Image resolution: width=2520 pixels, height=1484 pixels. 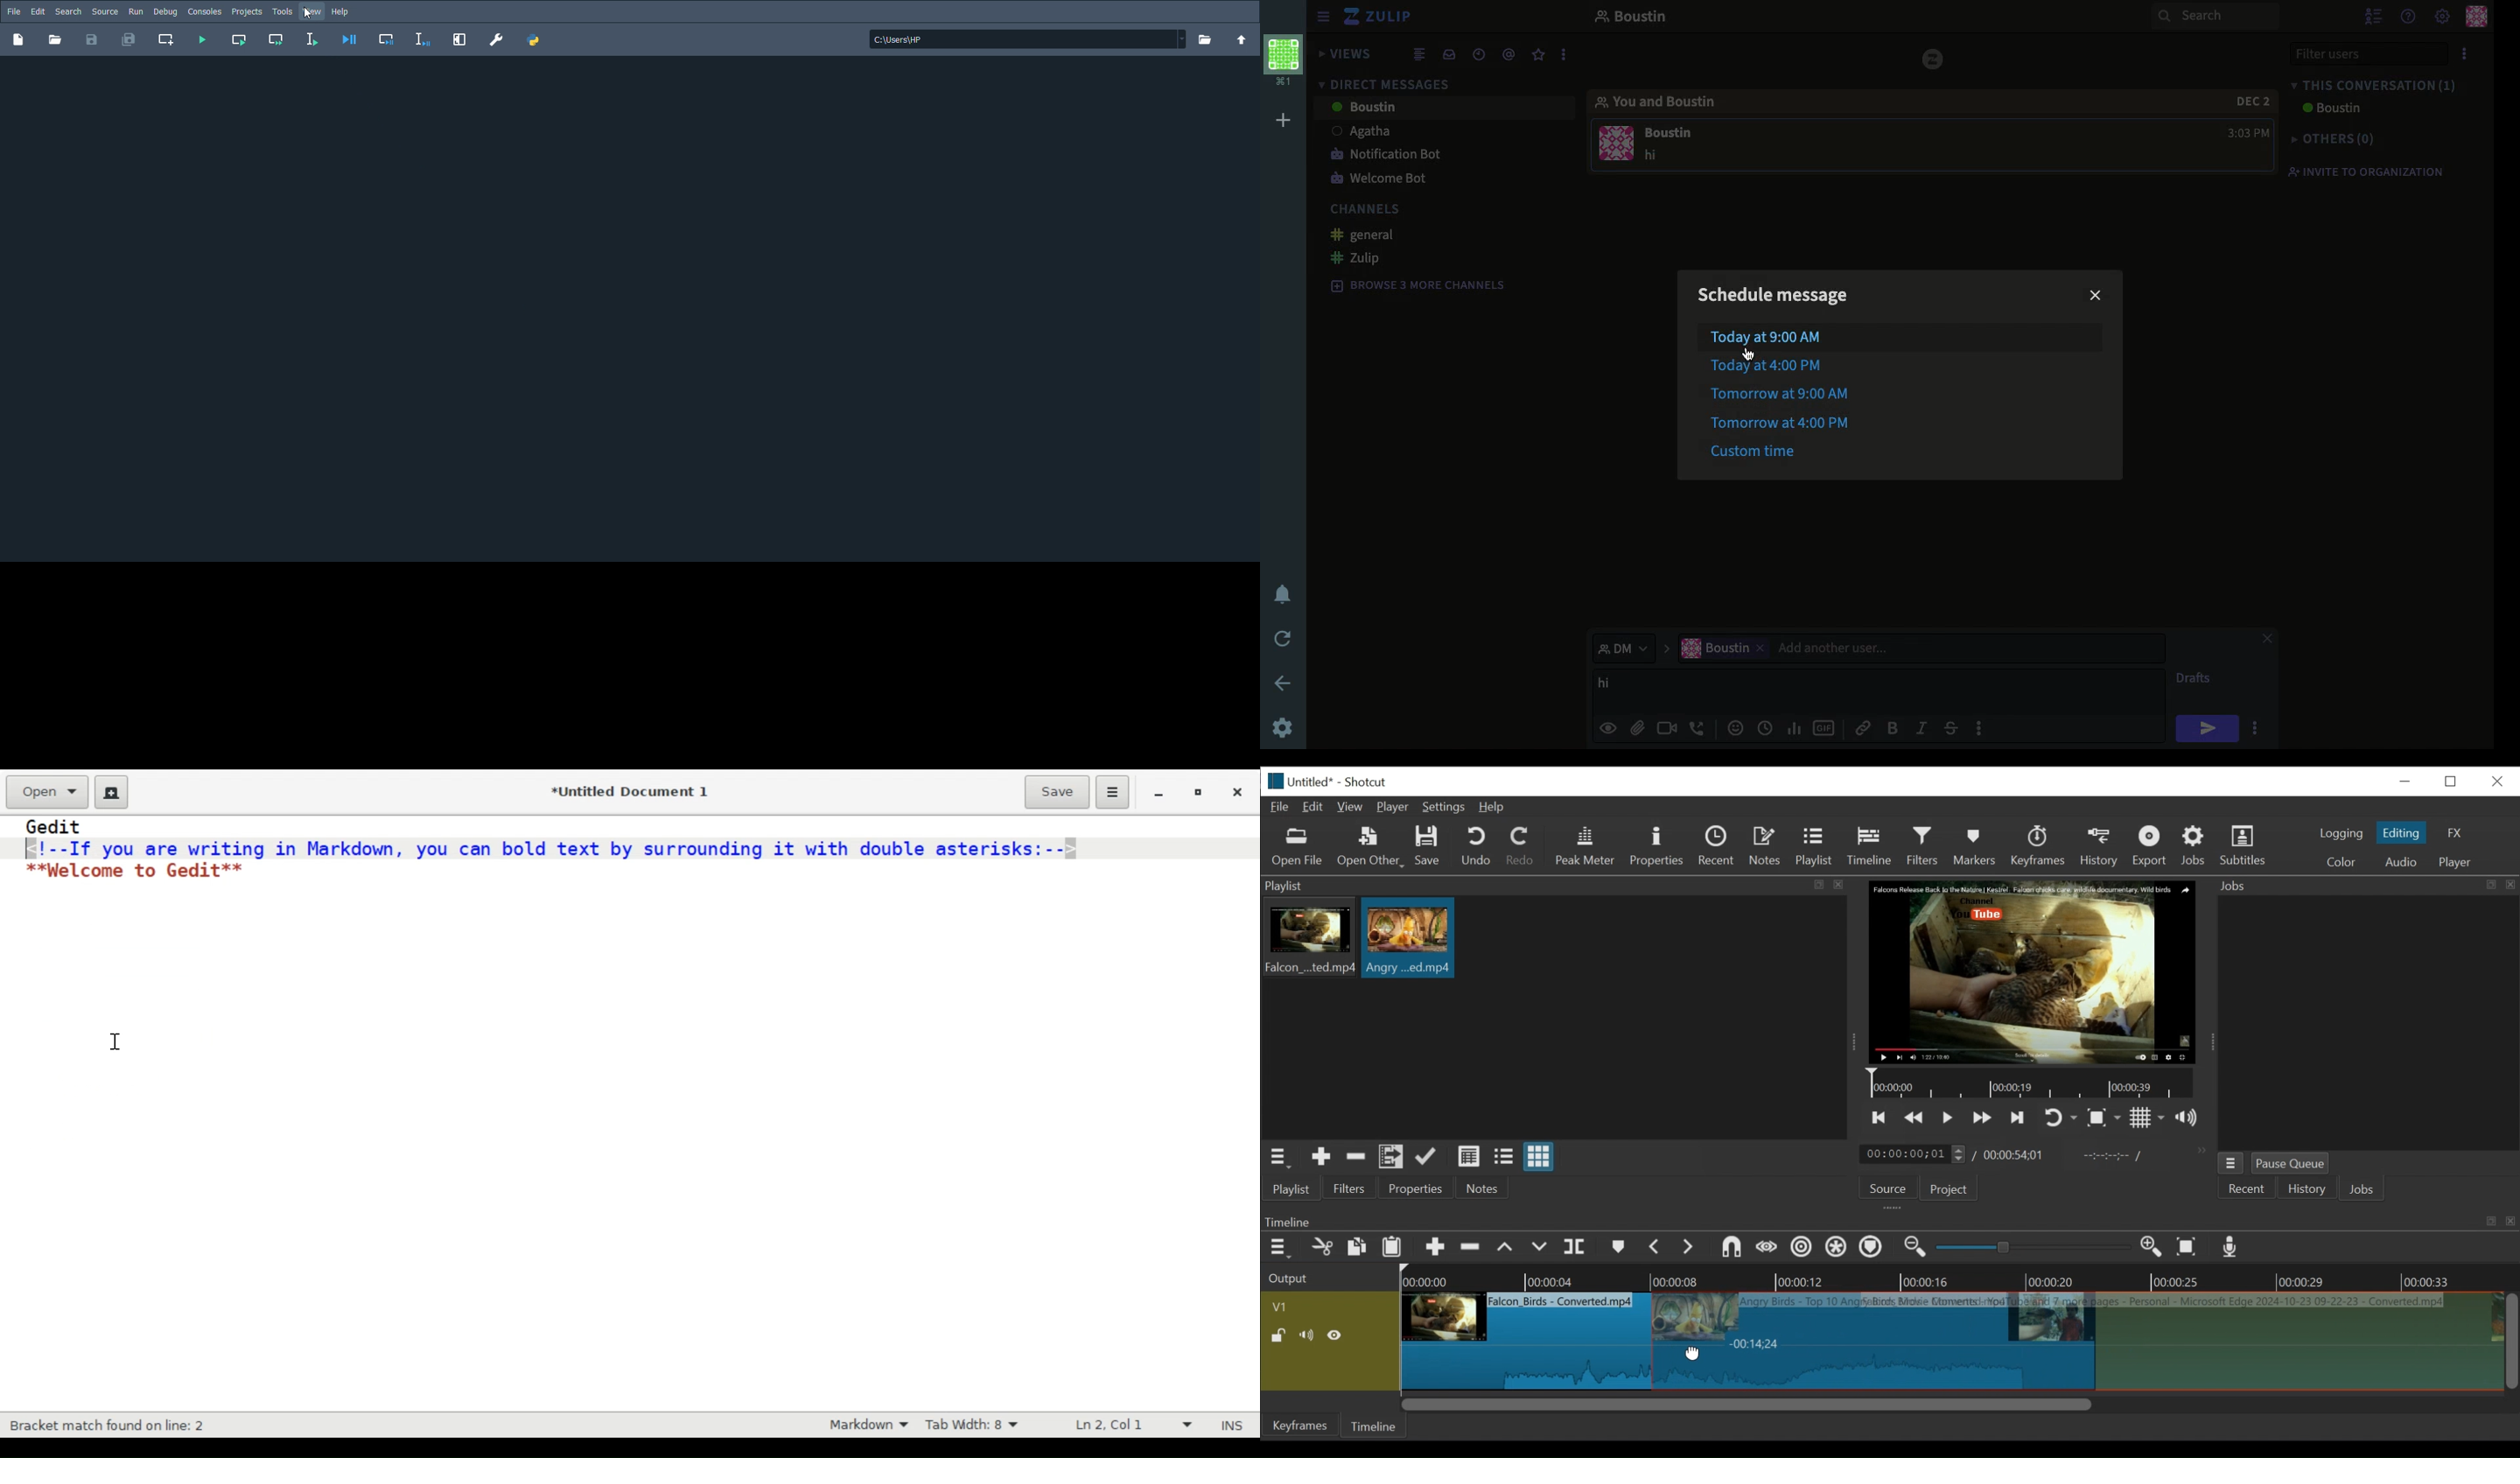 I want to click on Record audio, so click(x=2231, y=1250).